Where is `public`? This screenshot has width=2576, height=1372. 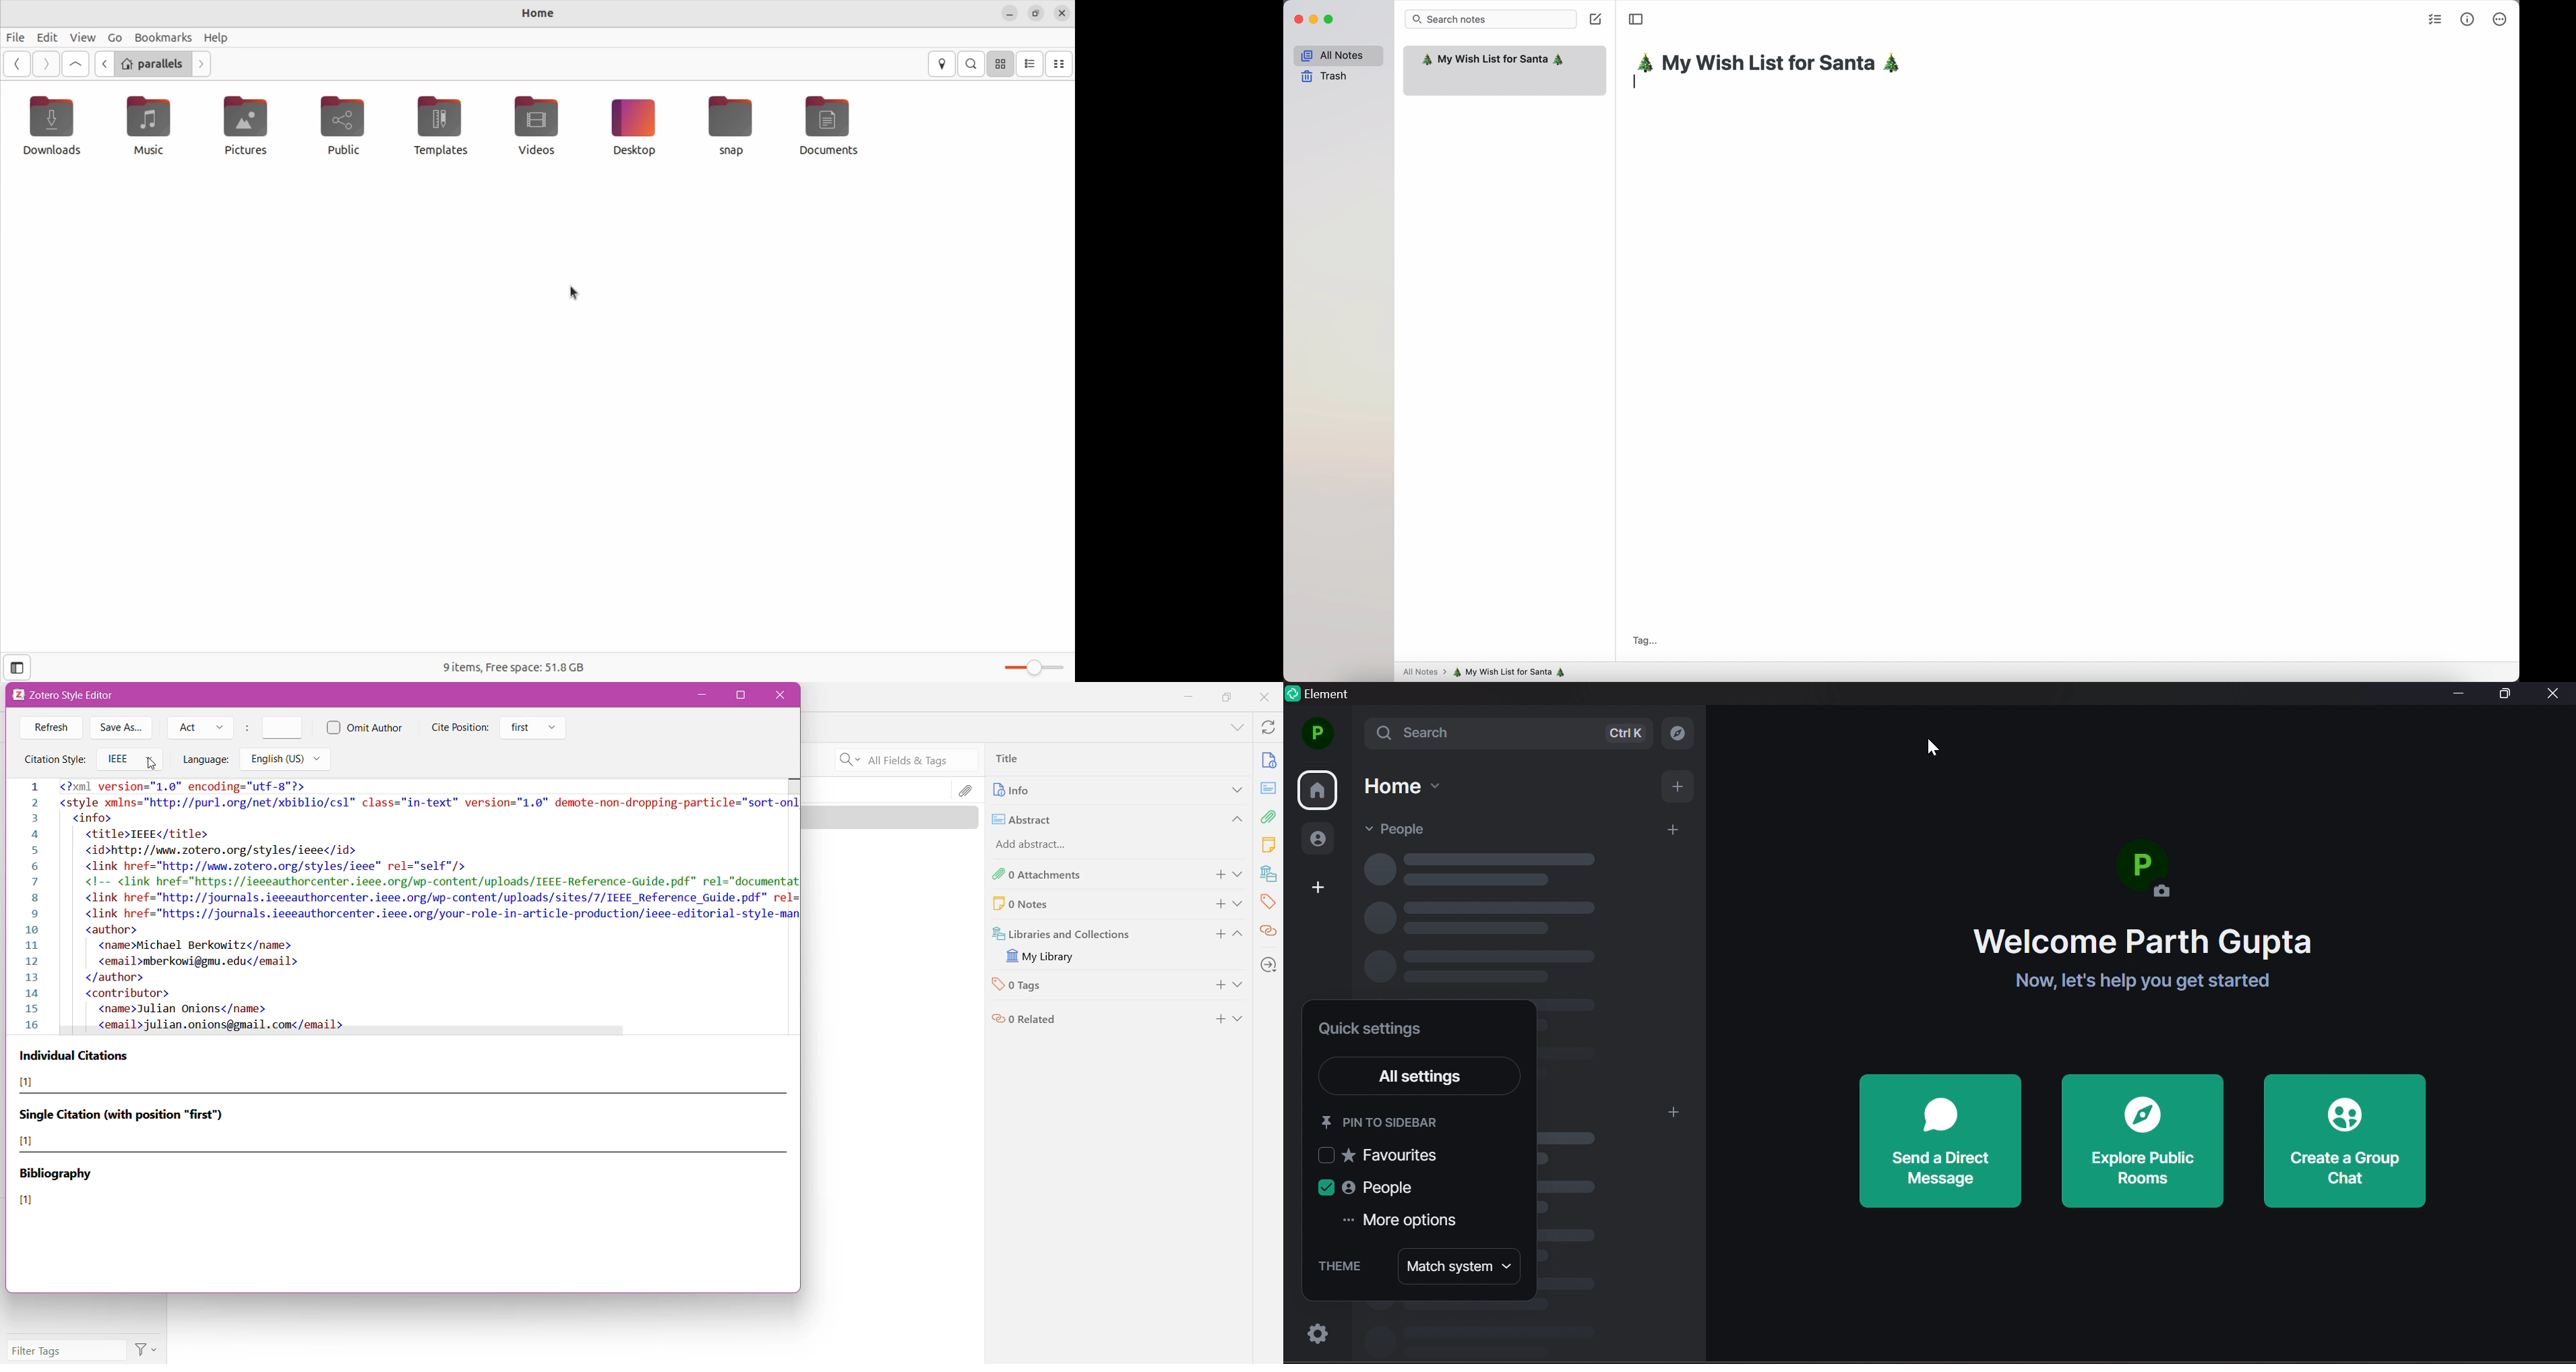 public is located at coordinates (348, 126).